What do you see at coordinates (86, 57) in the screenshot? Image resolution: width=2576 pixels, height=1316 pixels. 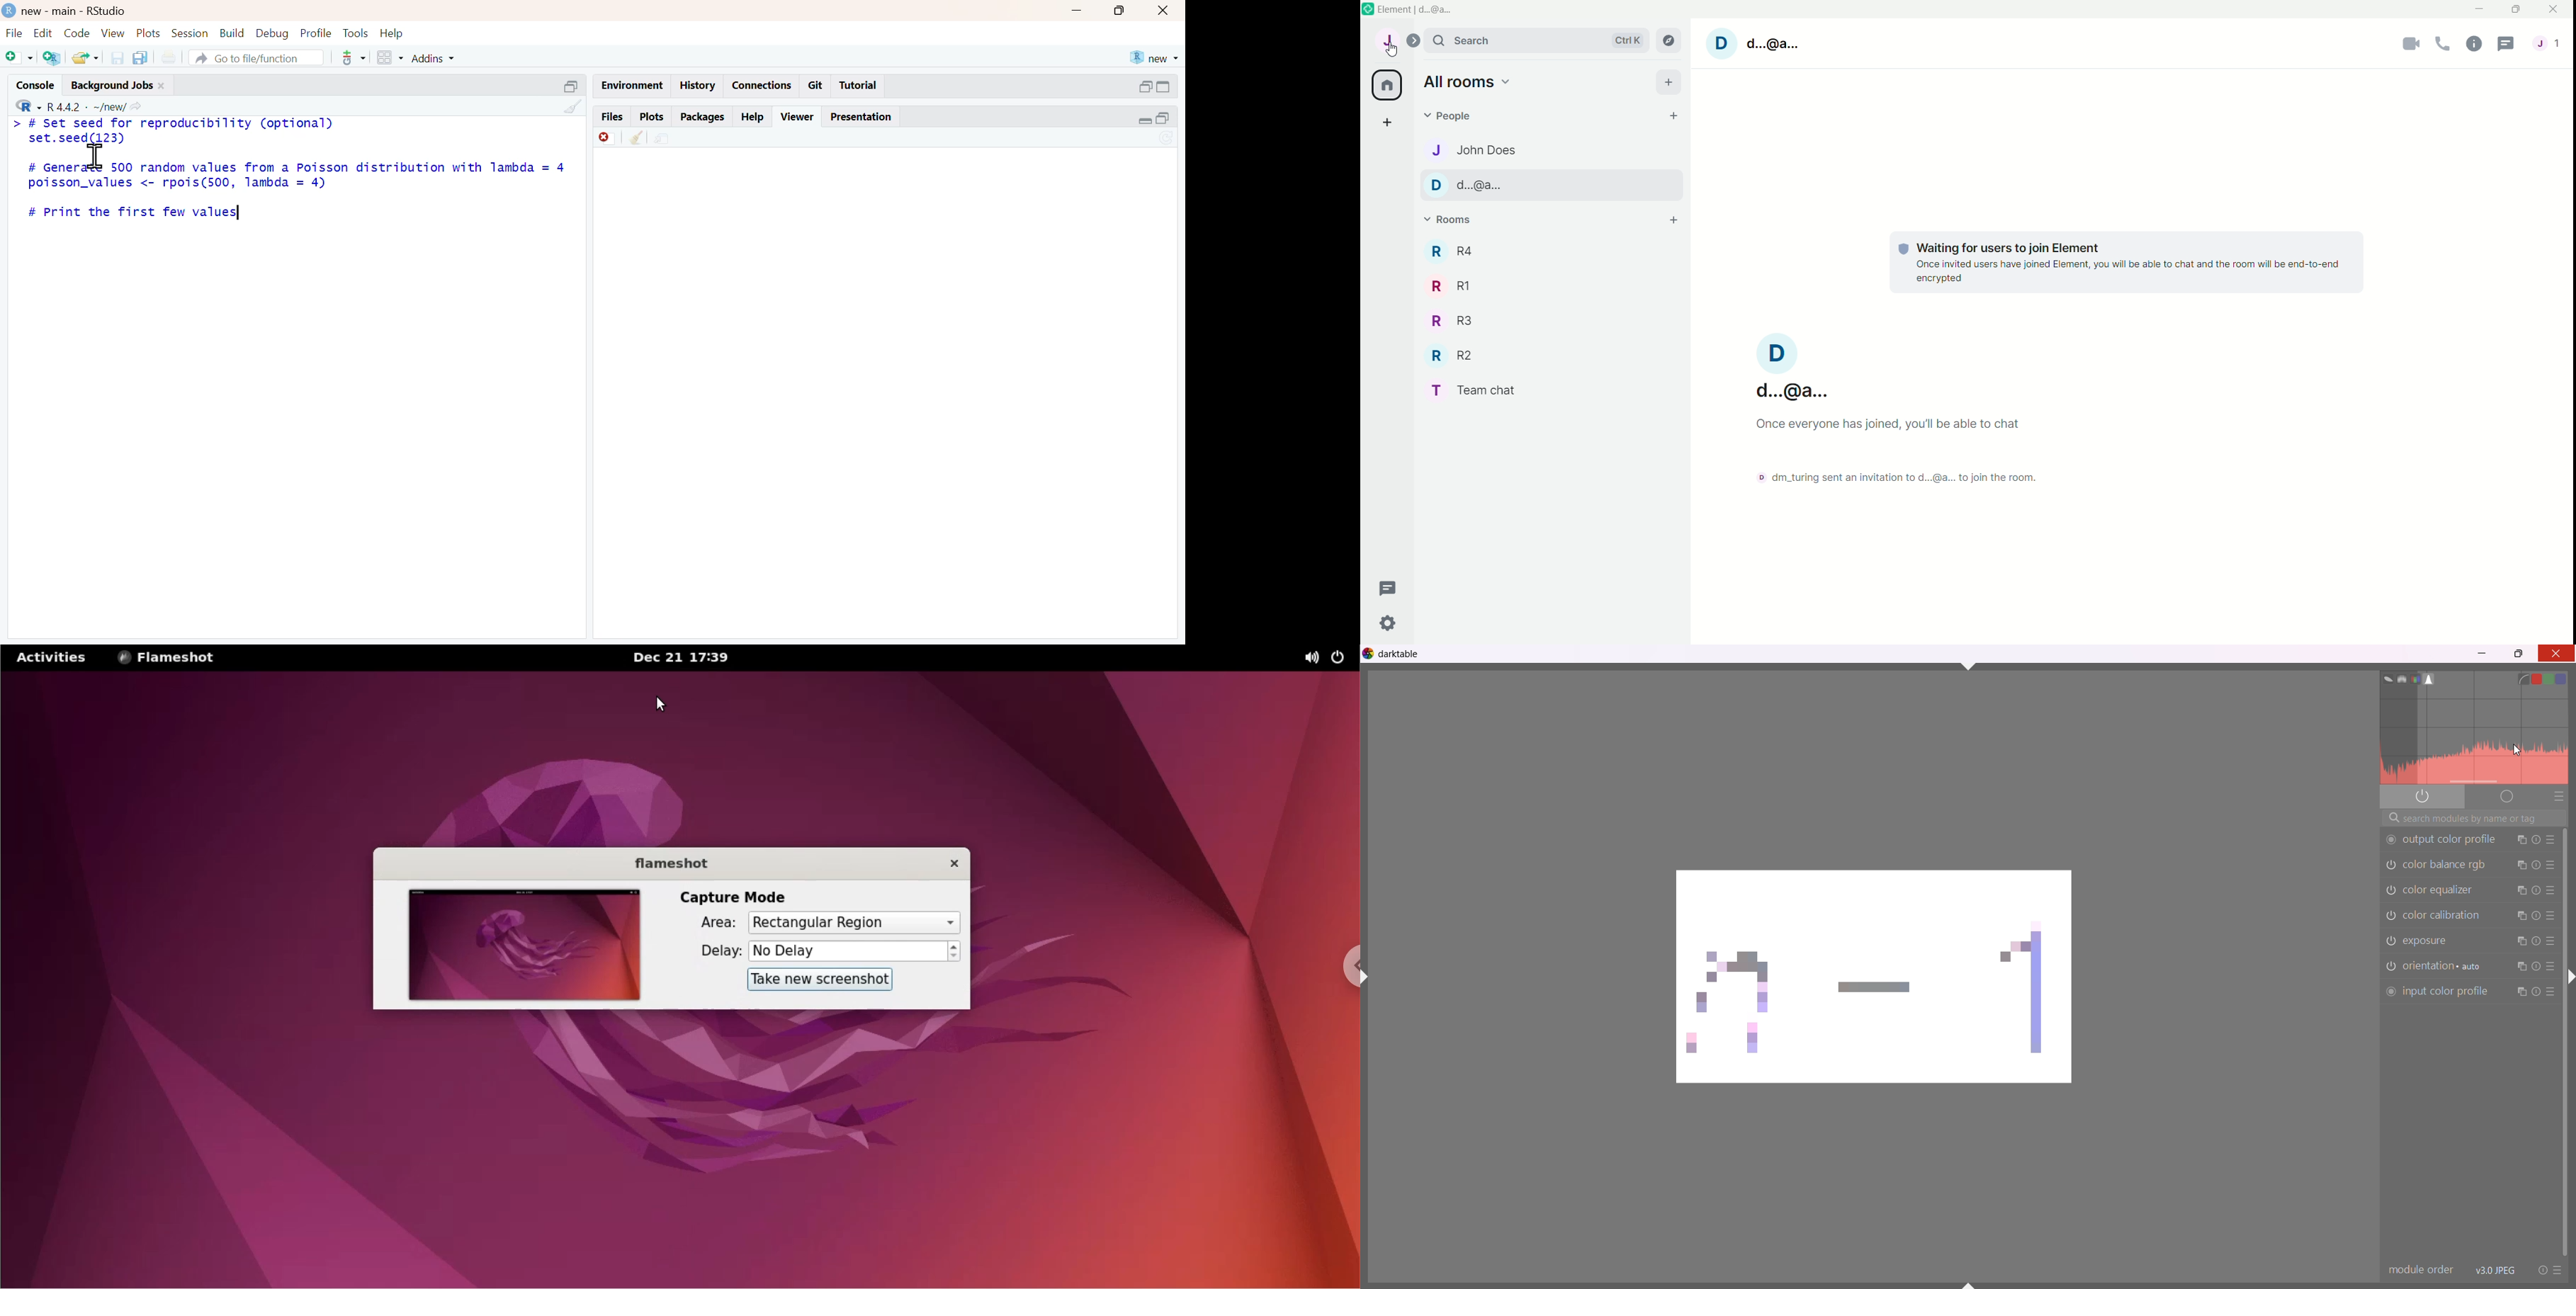 I see `share folder as` at bounding box center [86, 57].